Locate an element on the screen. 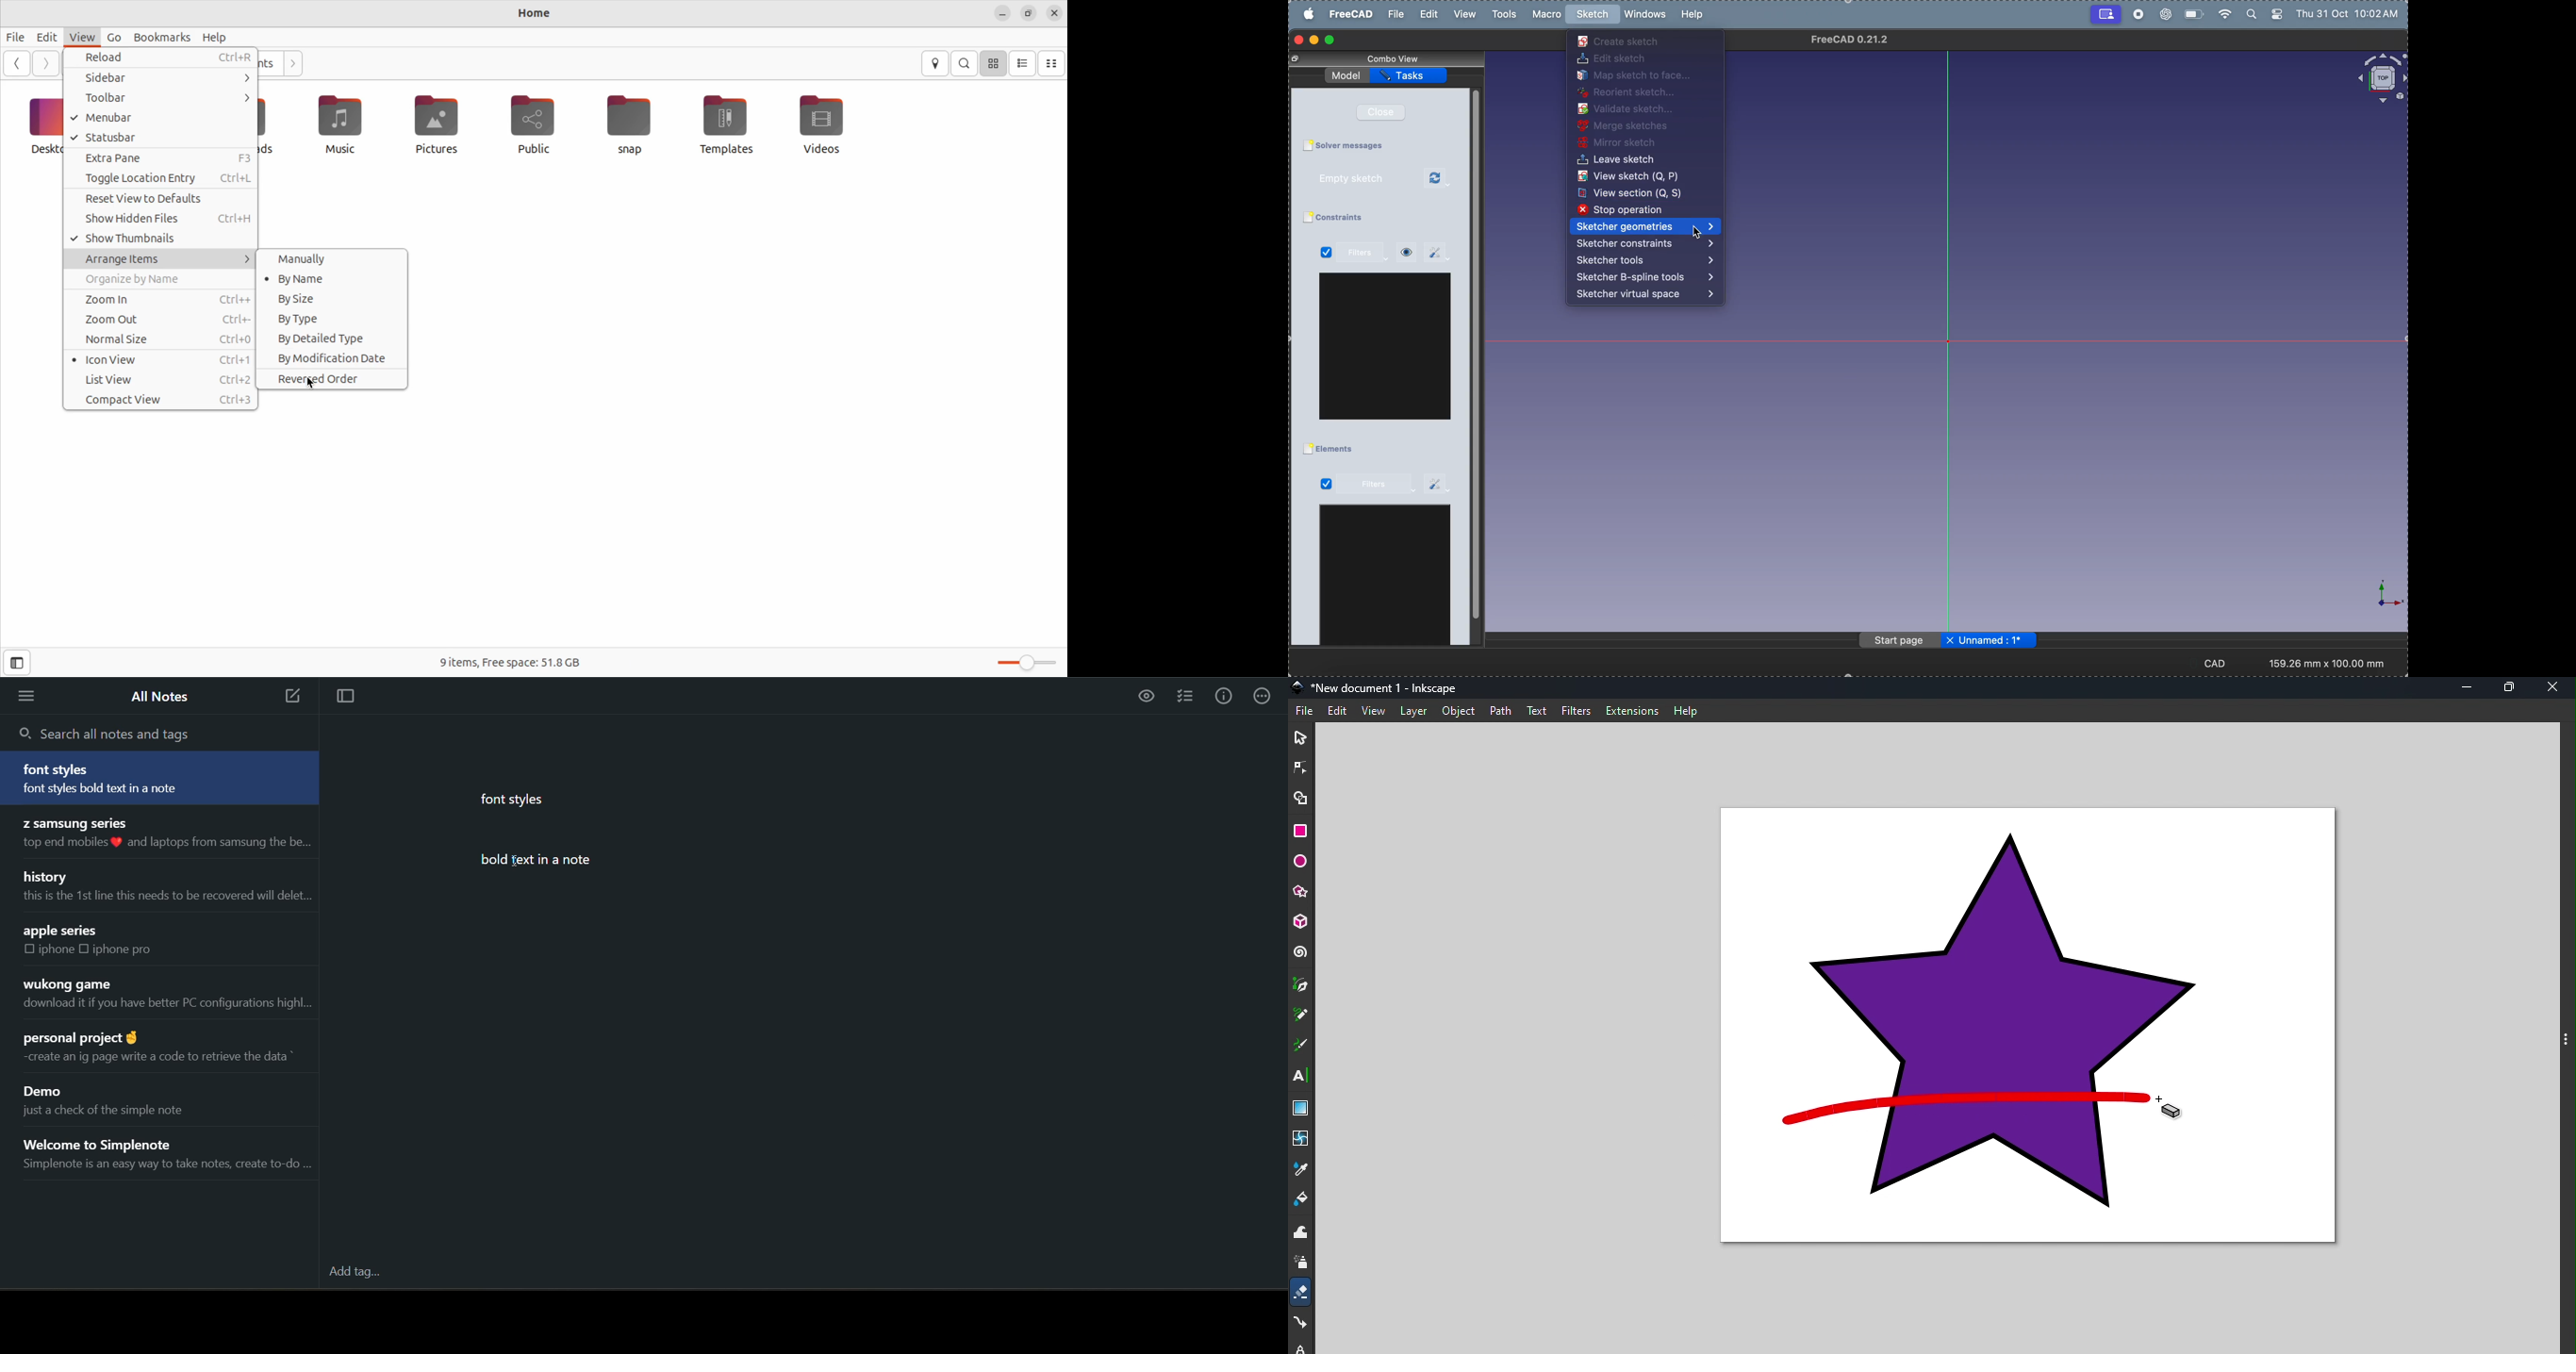 The height and width of the screenshot is (1372, 2576). text tool is located at coordinates (1301, 1075).